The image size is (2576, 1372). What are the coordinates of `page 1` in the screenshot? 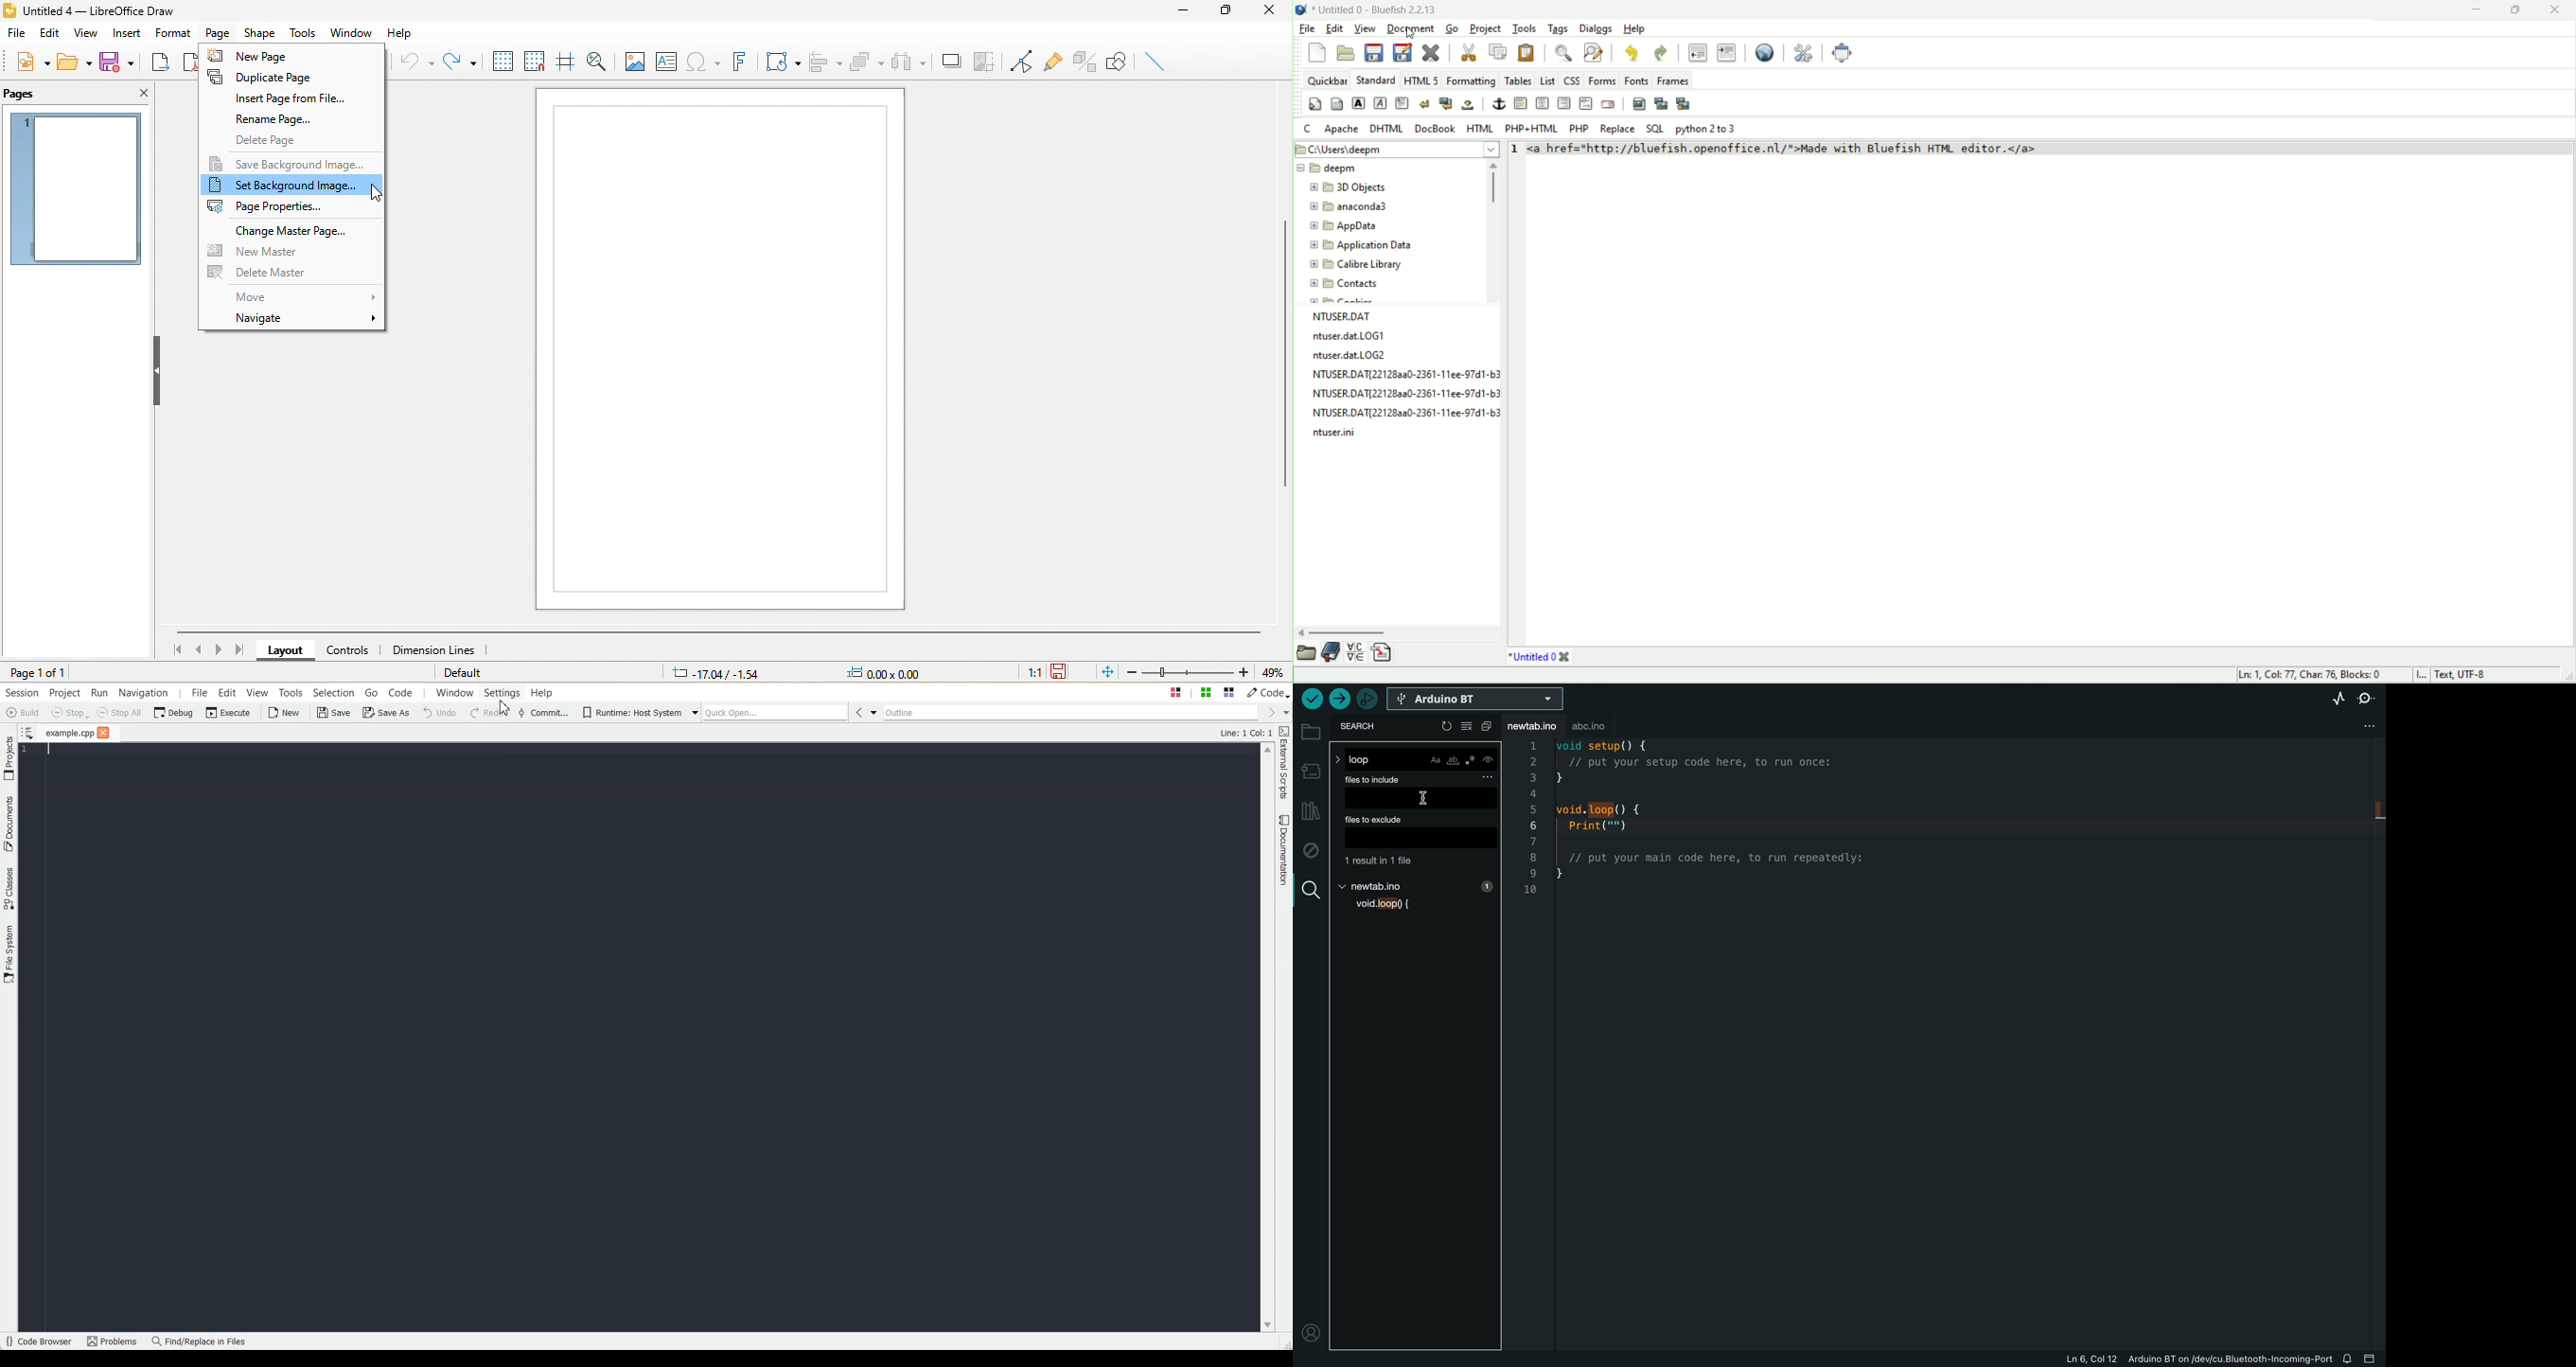 It's located at (78, 192).